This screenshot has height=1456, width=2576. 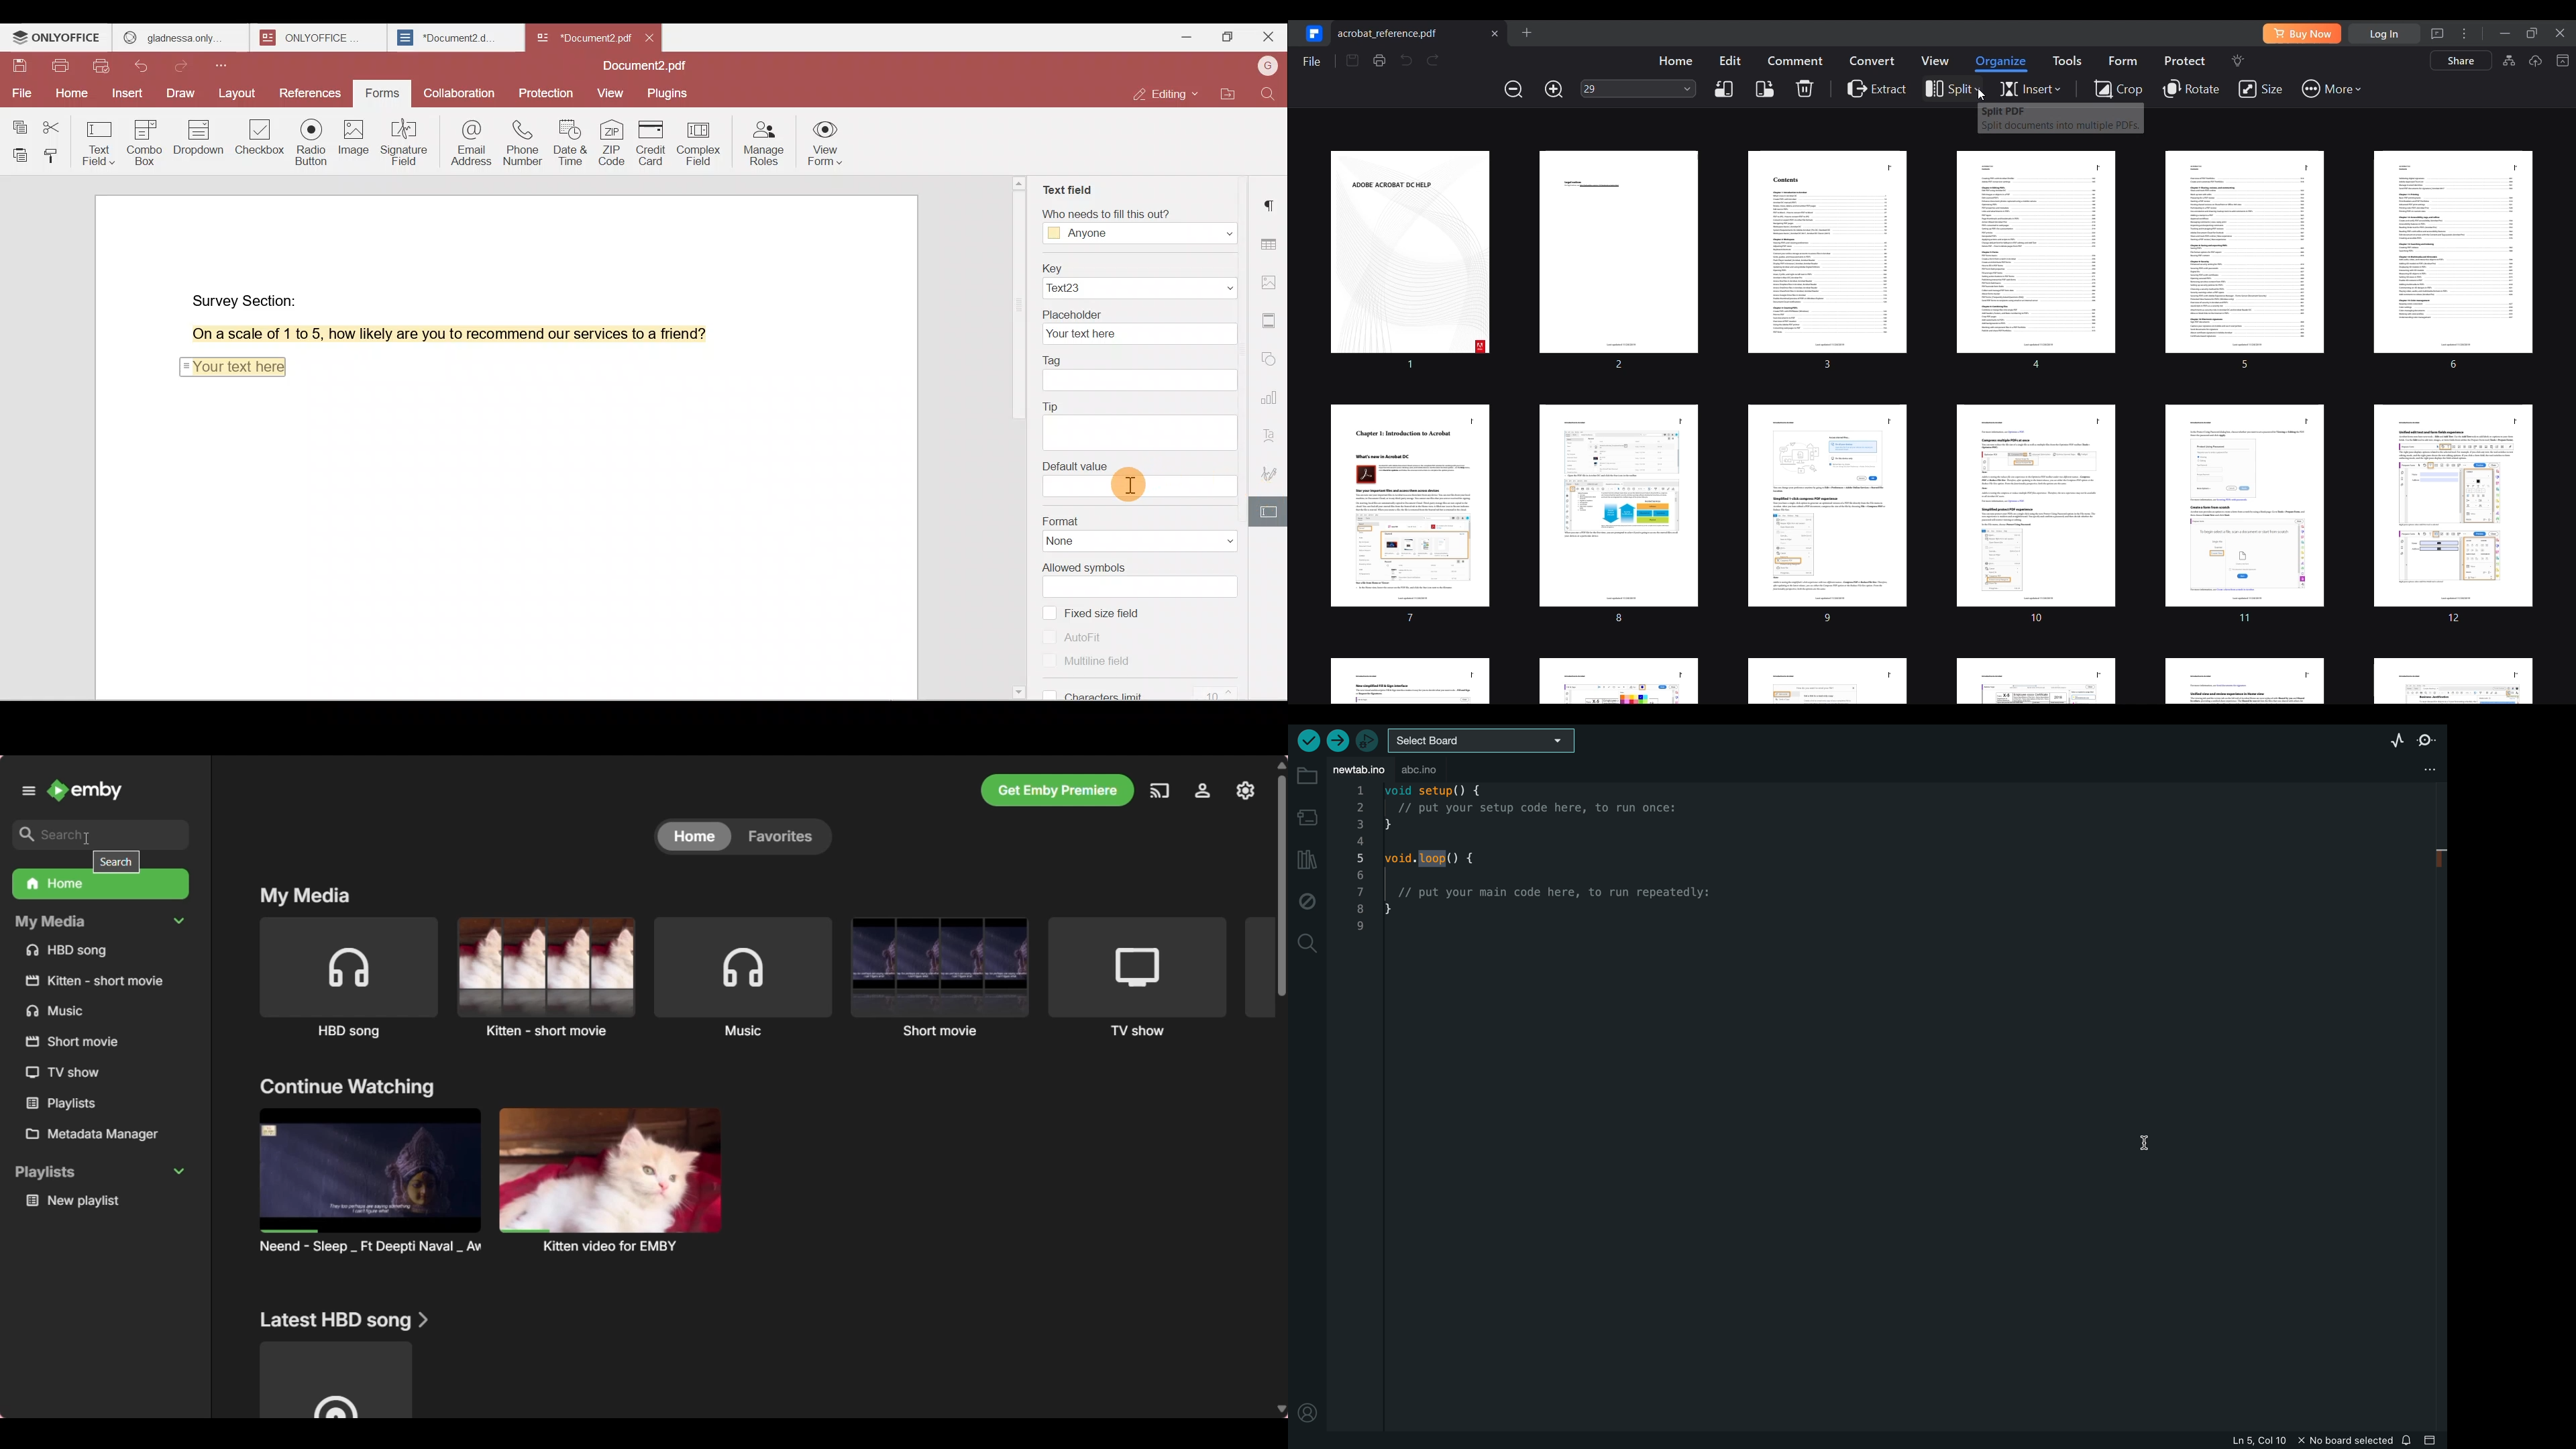 What do you see at coordinates (1273, 390) in the screenshot?
I see `Chart settings` at bounding box center [1273, 390].